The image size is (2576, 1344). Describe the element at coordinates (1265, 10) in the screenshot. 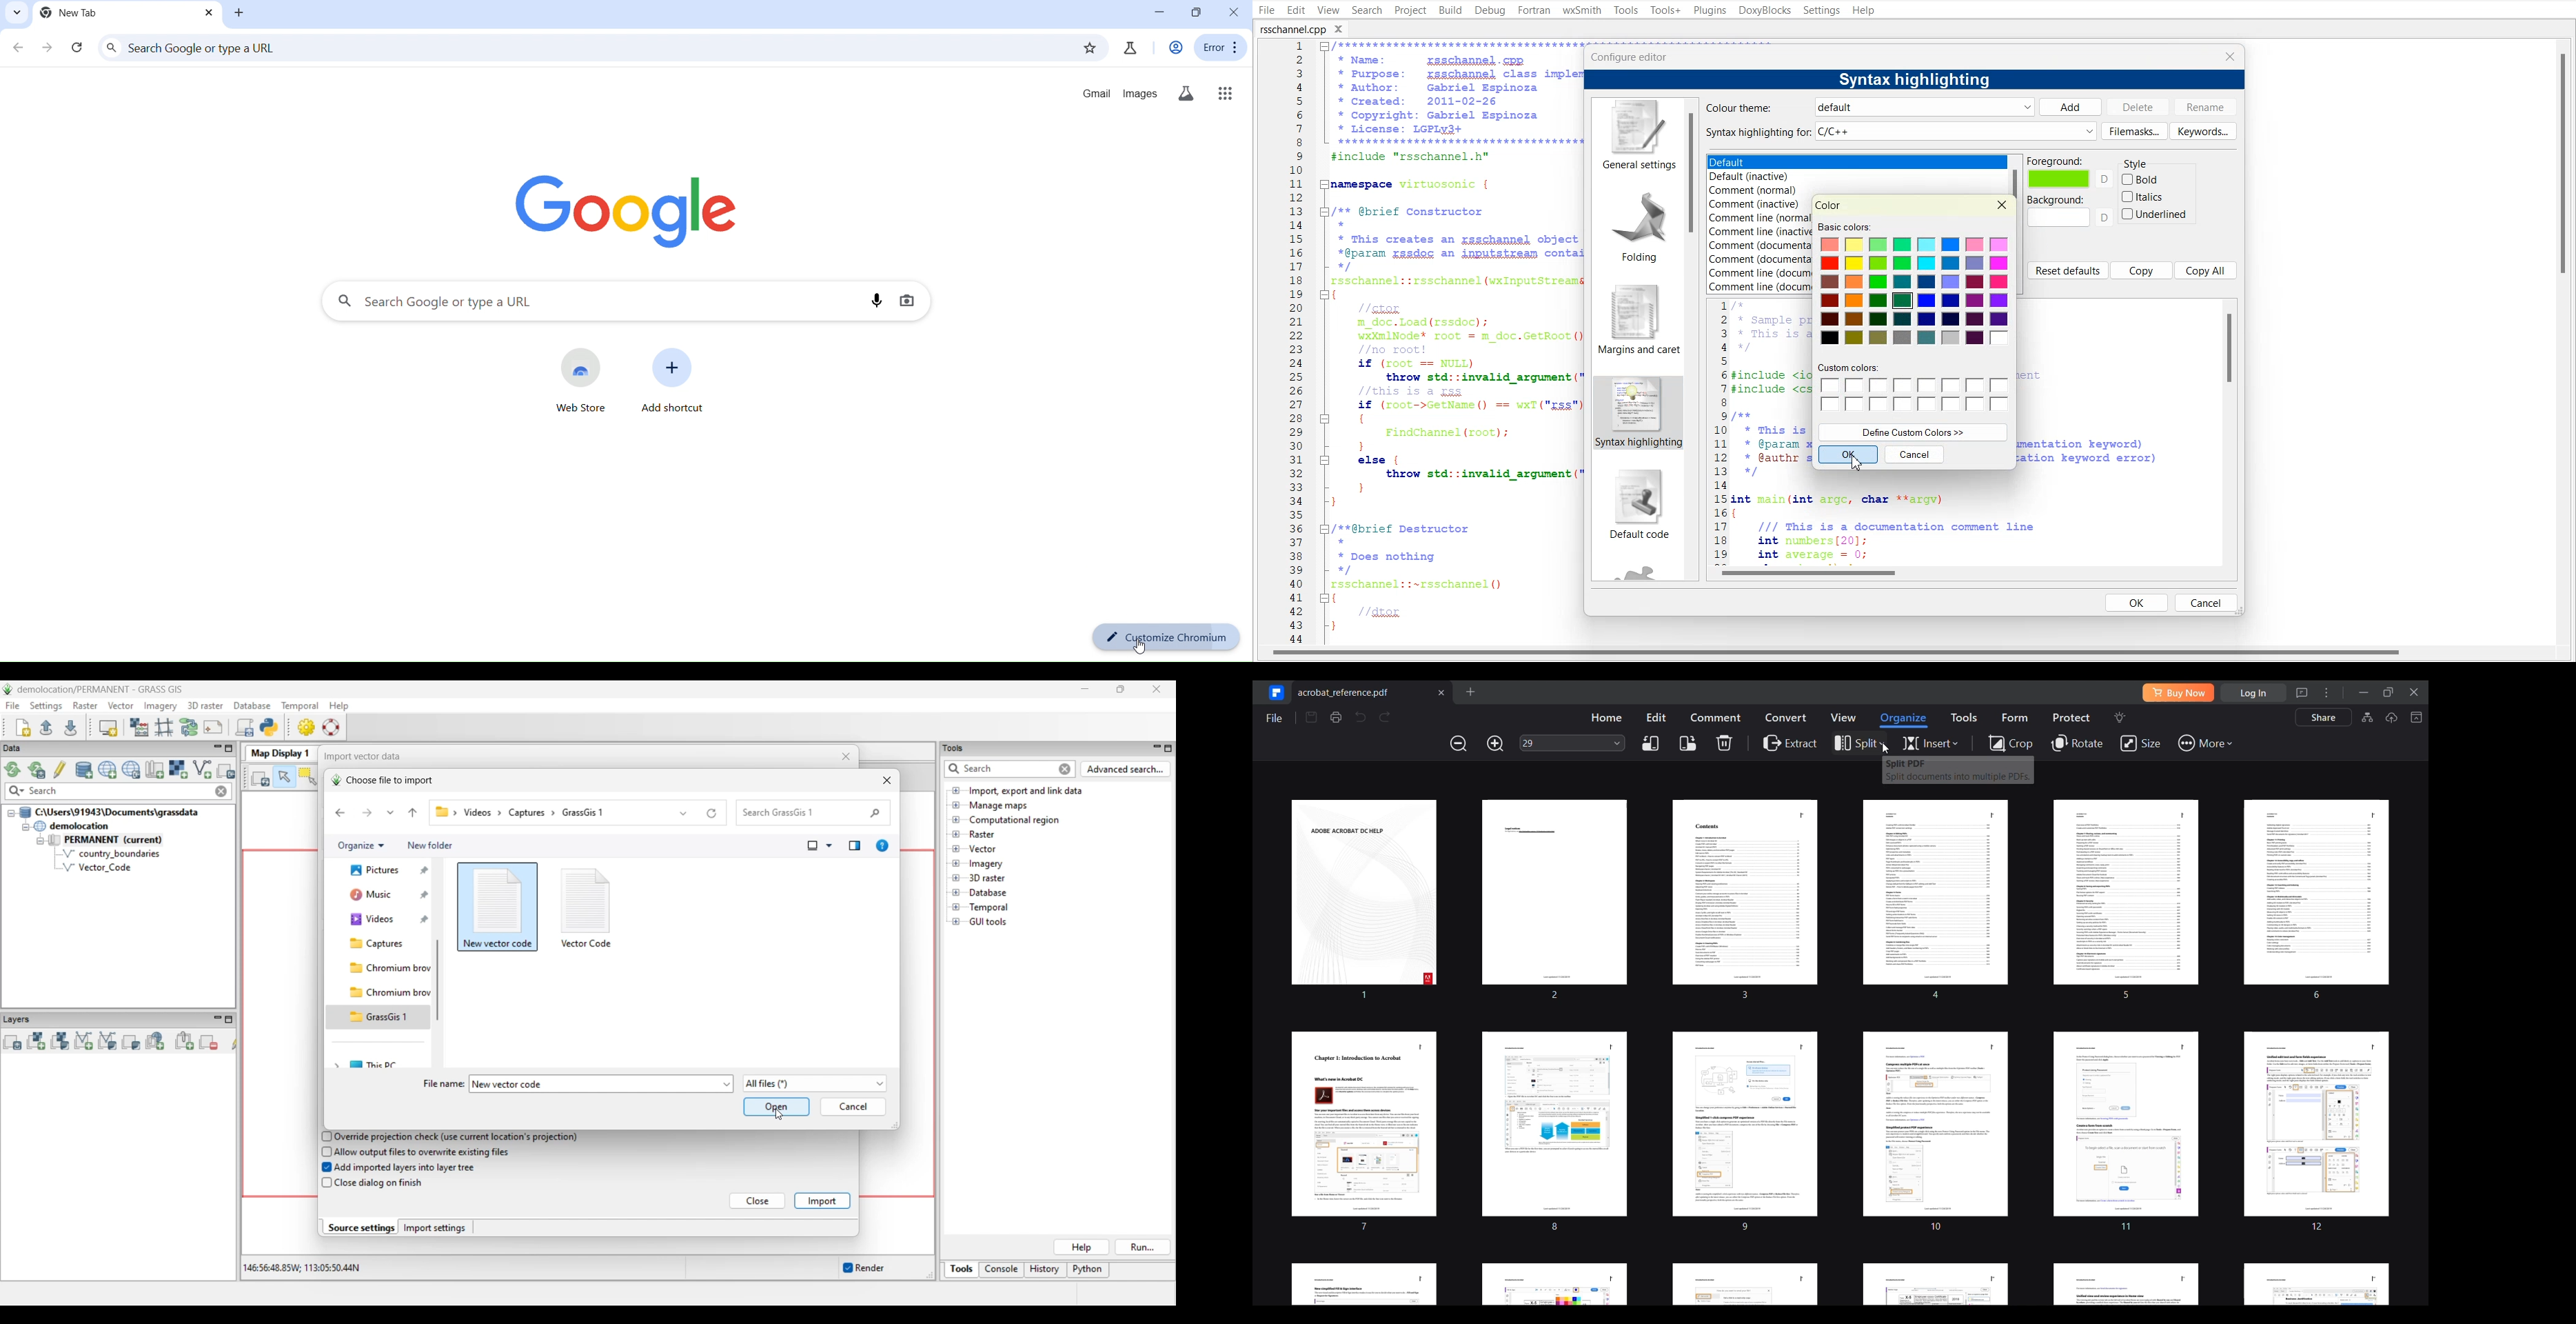

I see `File` at that location.